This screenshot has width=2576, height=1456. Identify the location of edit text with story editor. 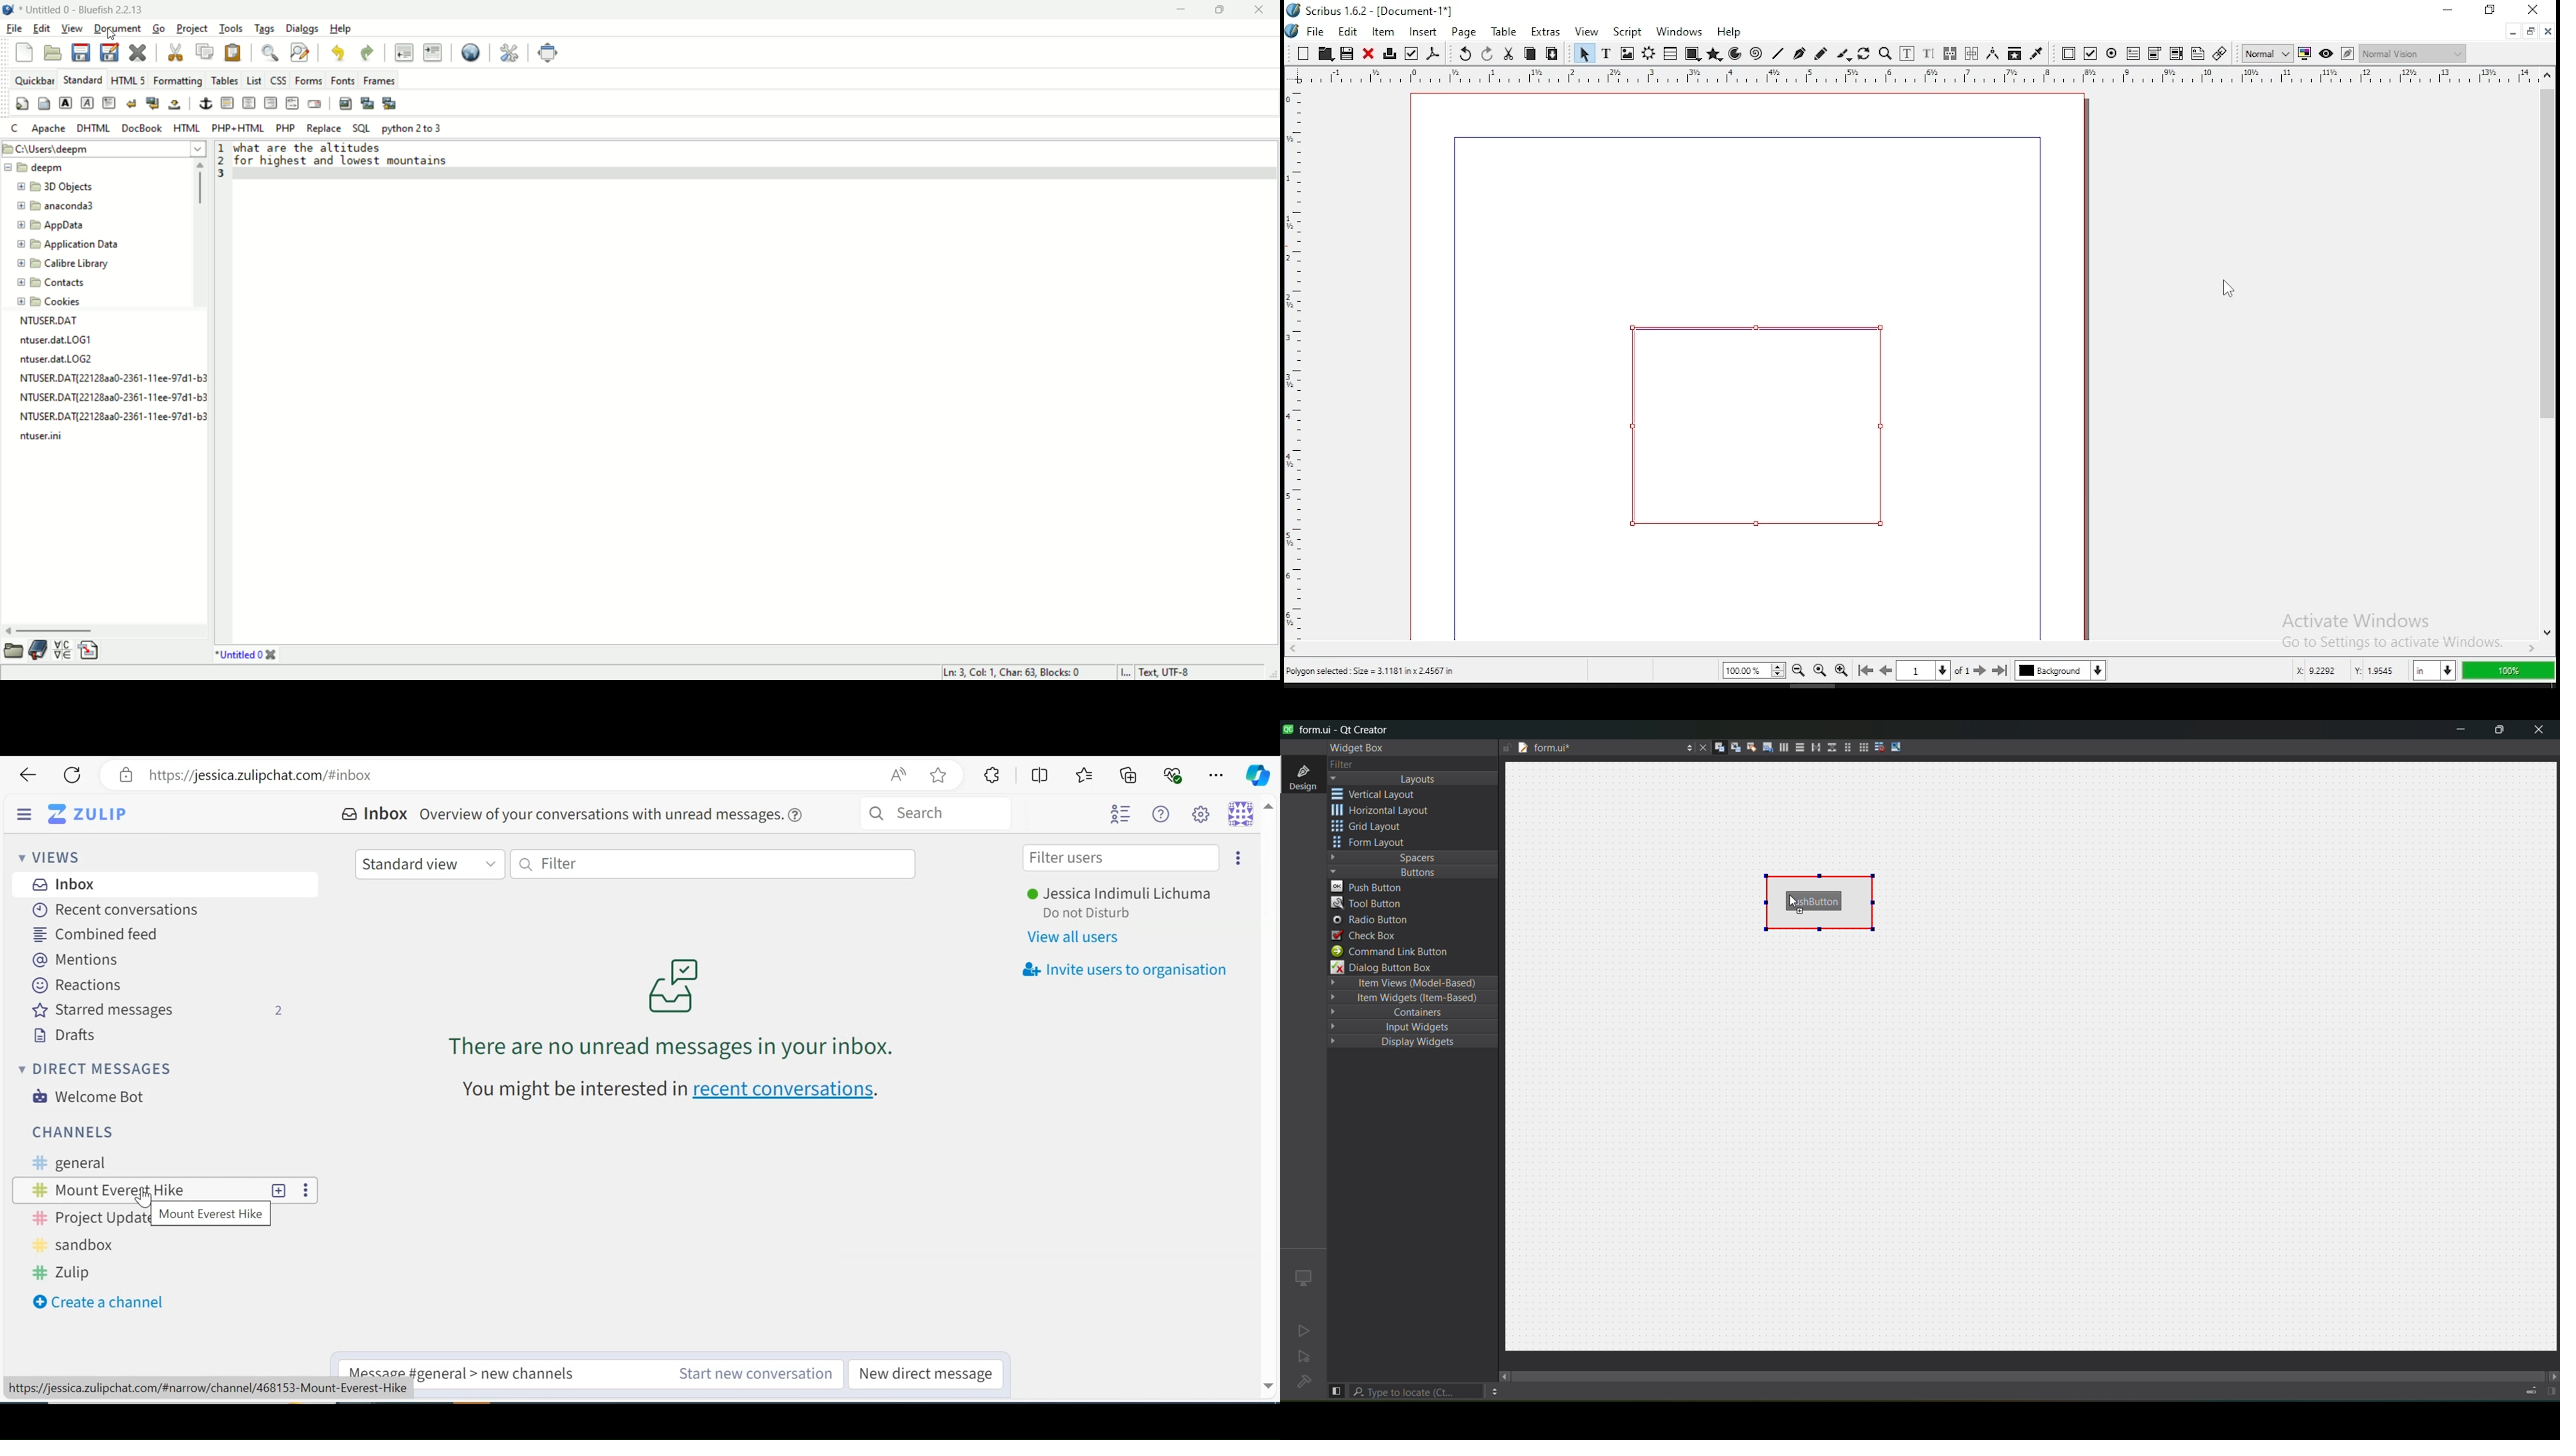
(1928, 54).